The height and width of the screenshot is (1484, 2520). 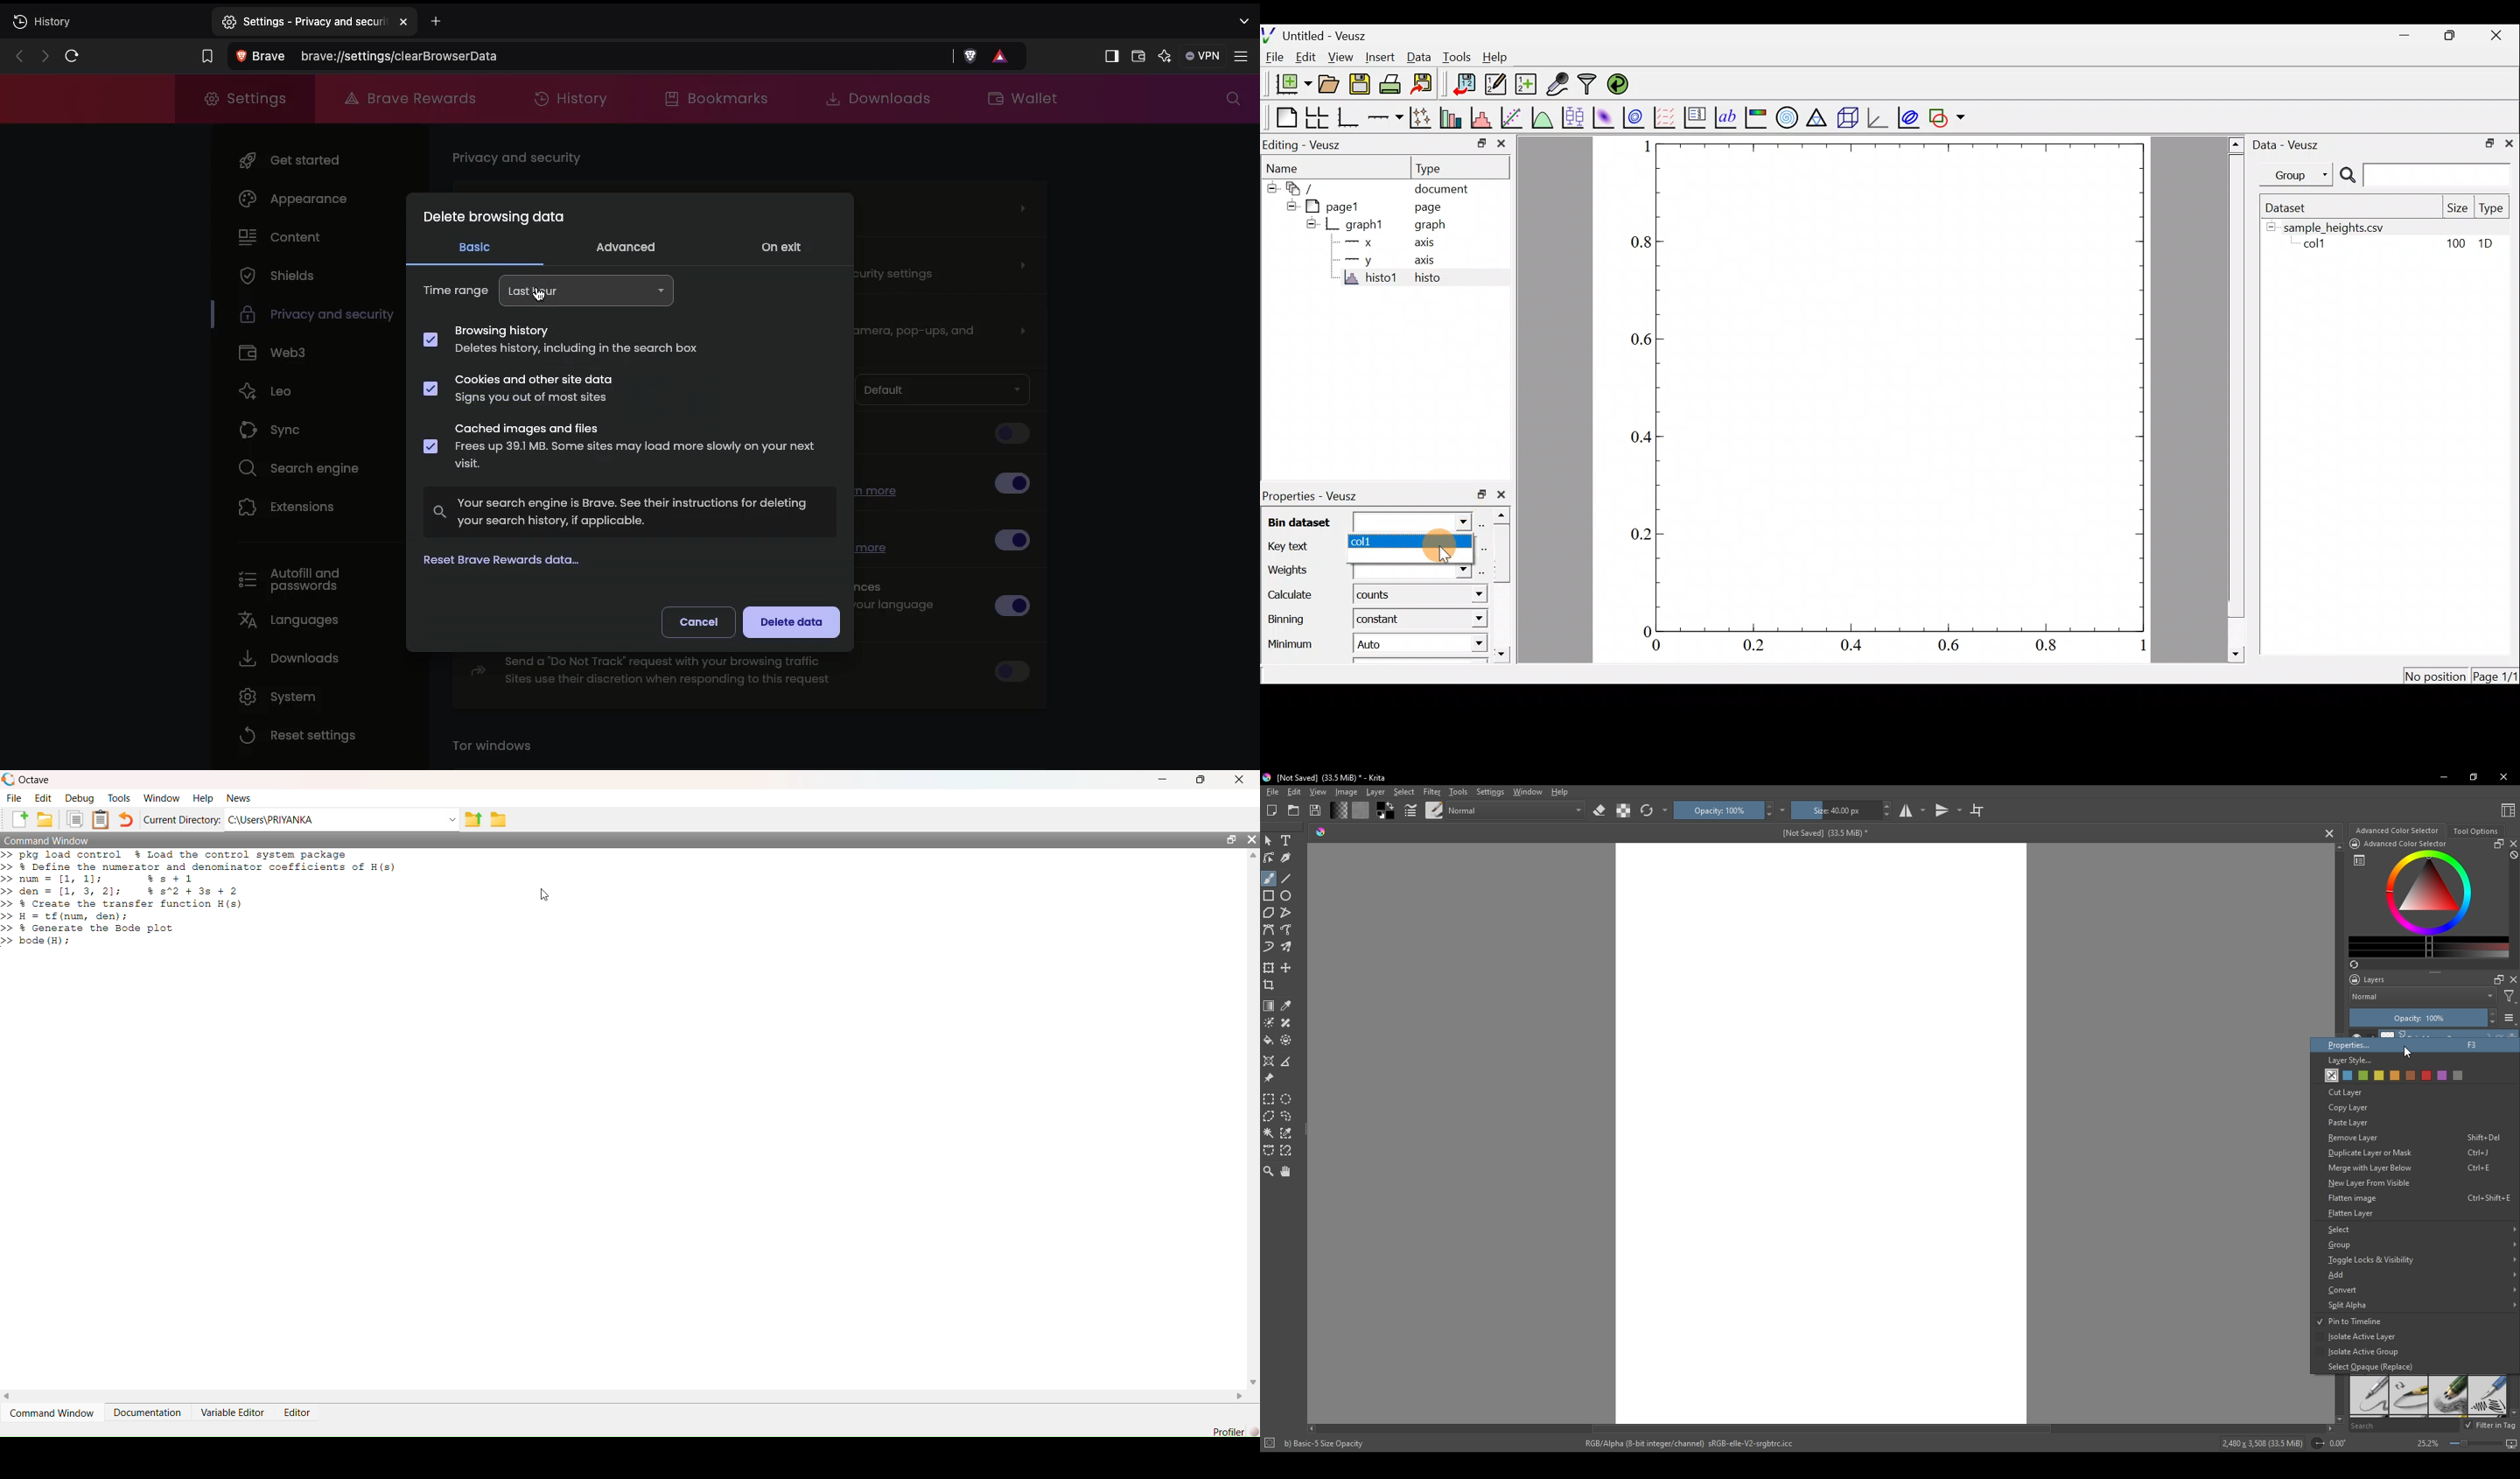 I want to click on capture remote data, so click(x=1557, y=83).